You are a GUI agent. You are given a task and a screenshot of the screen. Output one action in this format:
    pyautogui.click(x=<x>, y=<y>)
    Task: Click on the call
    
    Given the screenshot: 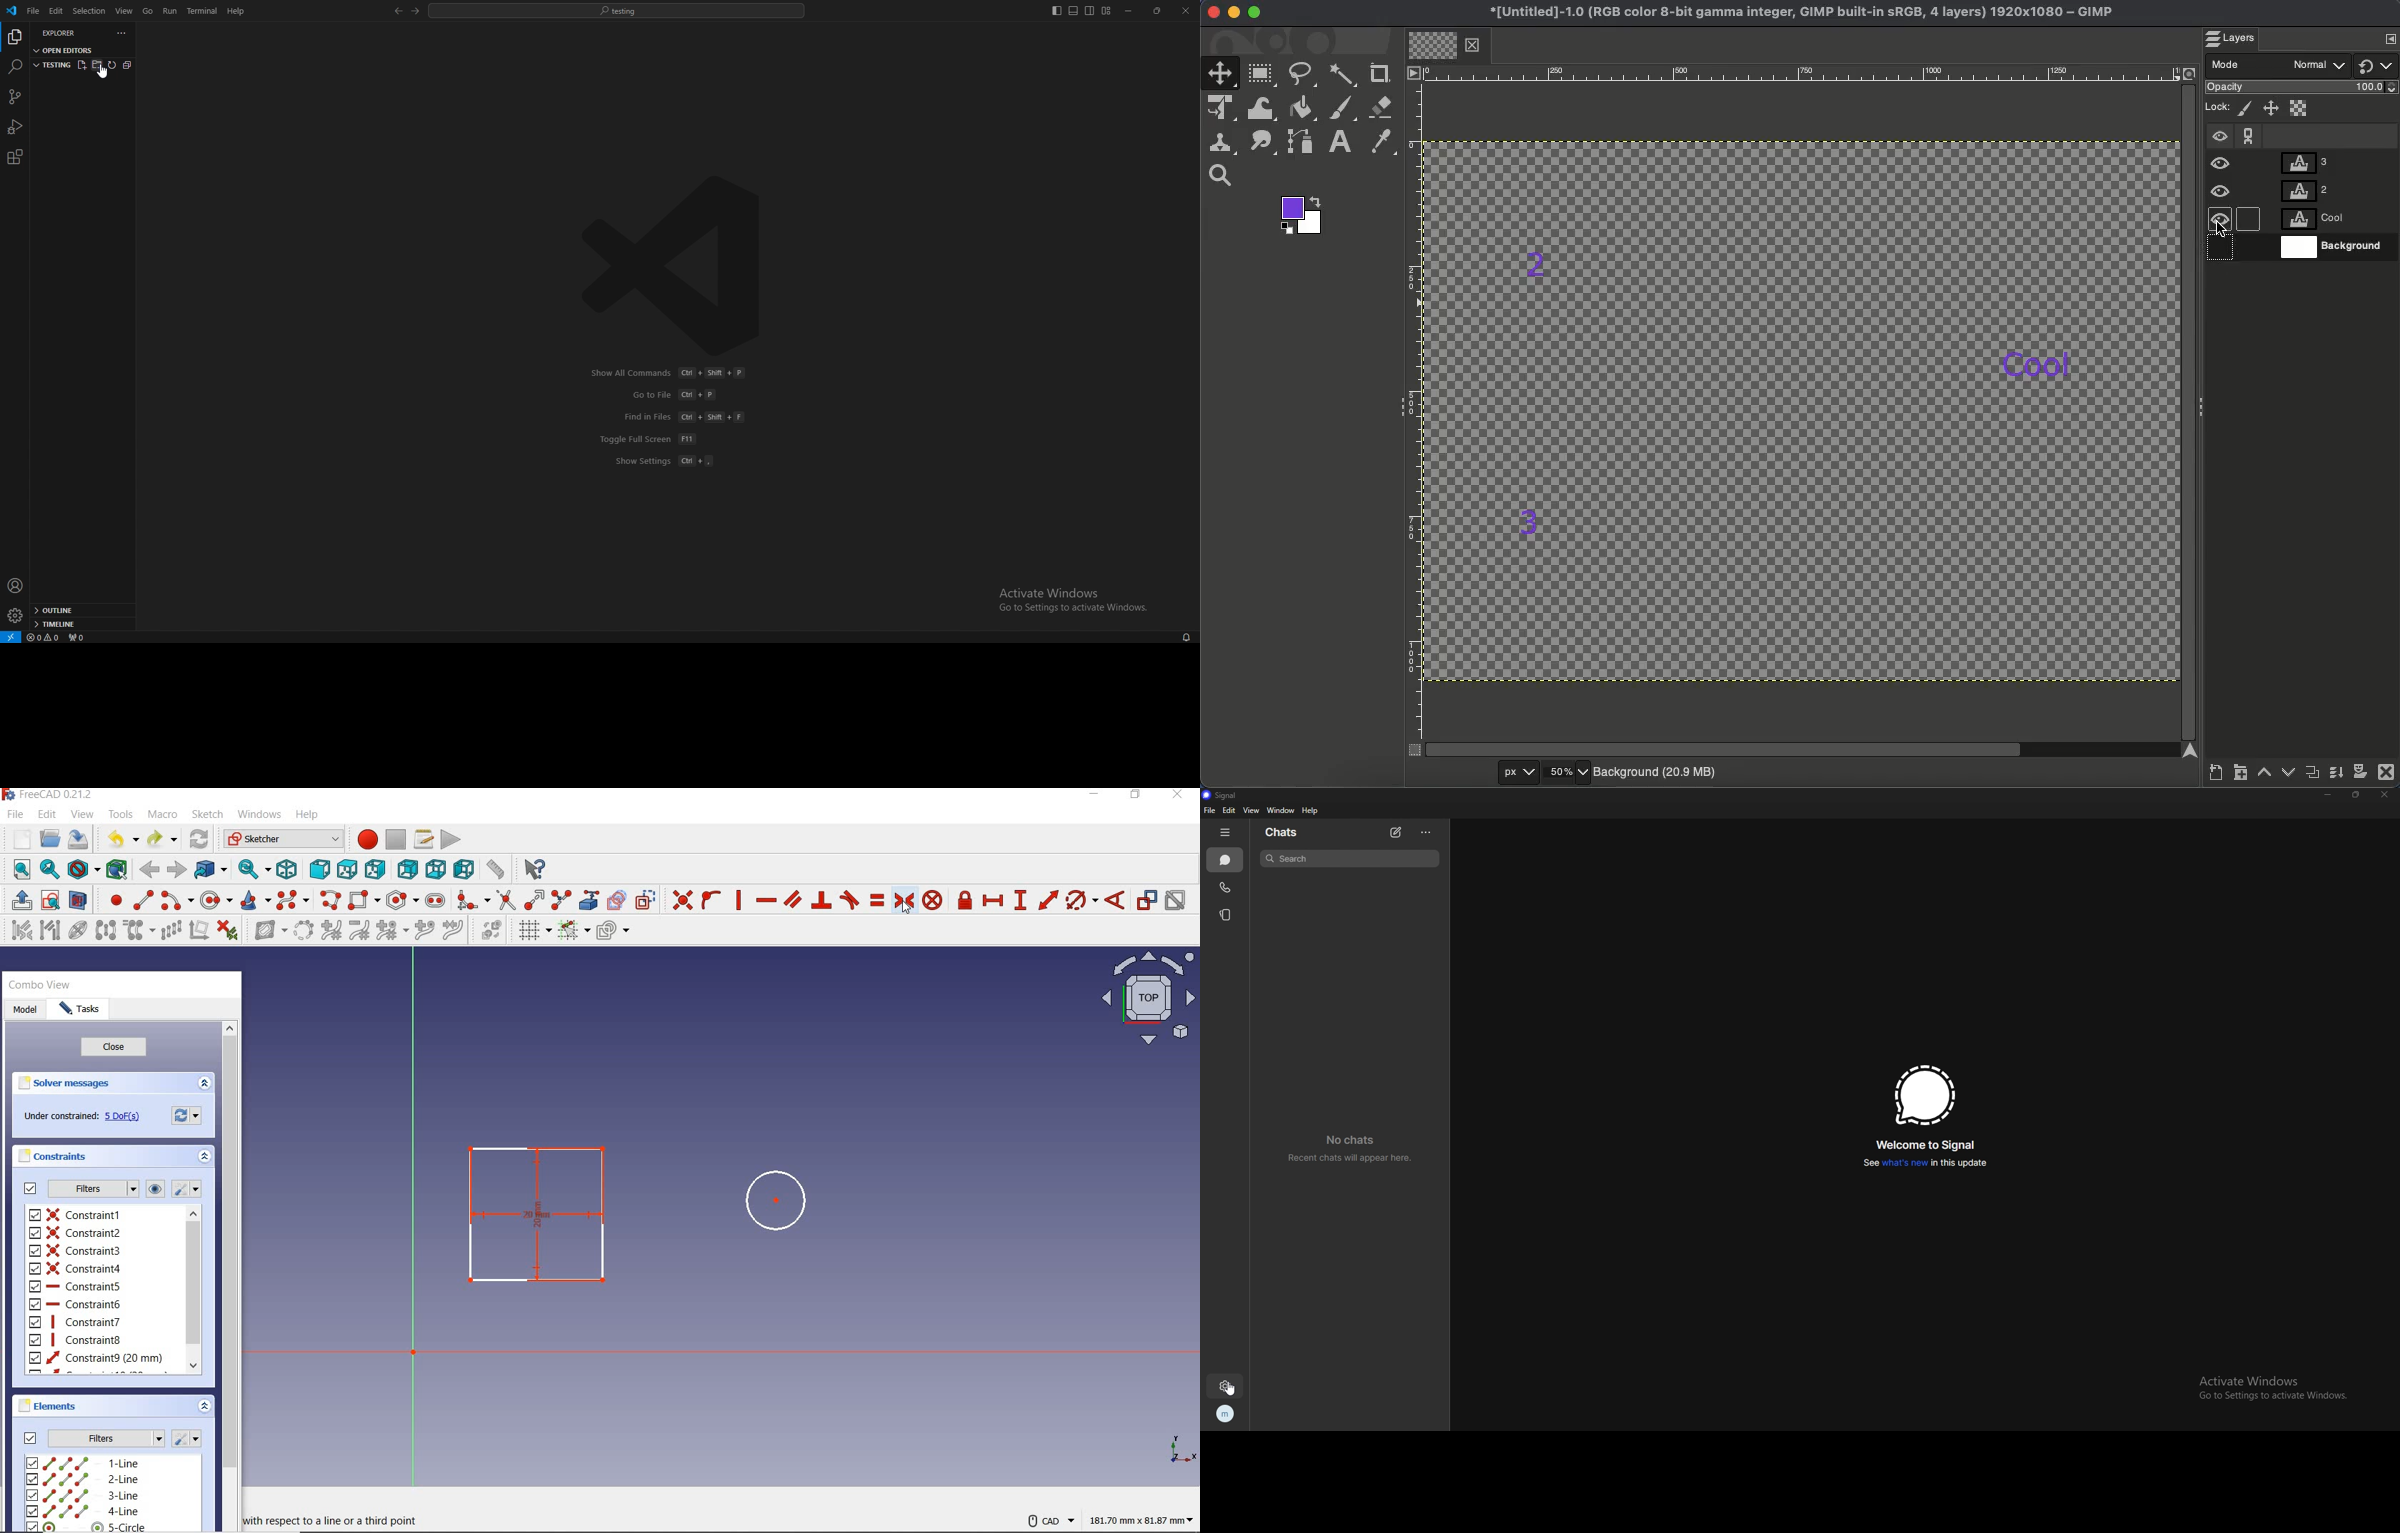 What is the action you would take?
    pyautogui.click(x=1224, y=888)
    